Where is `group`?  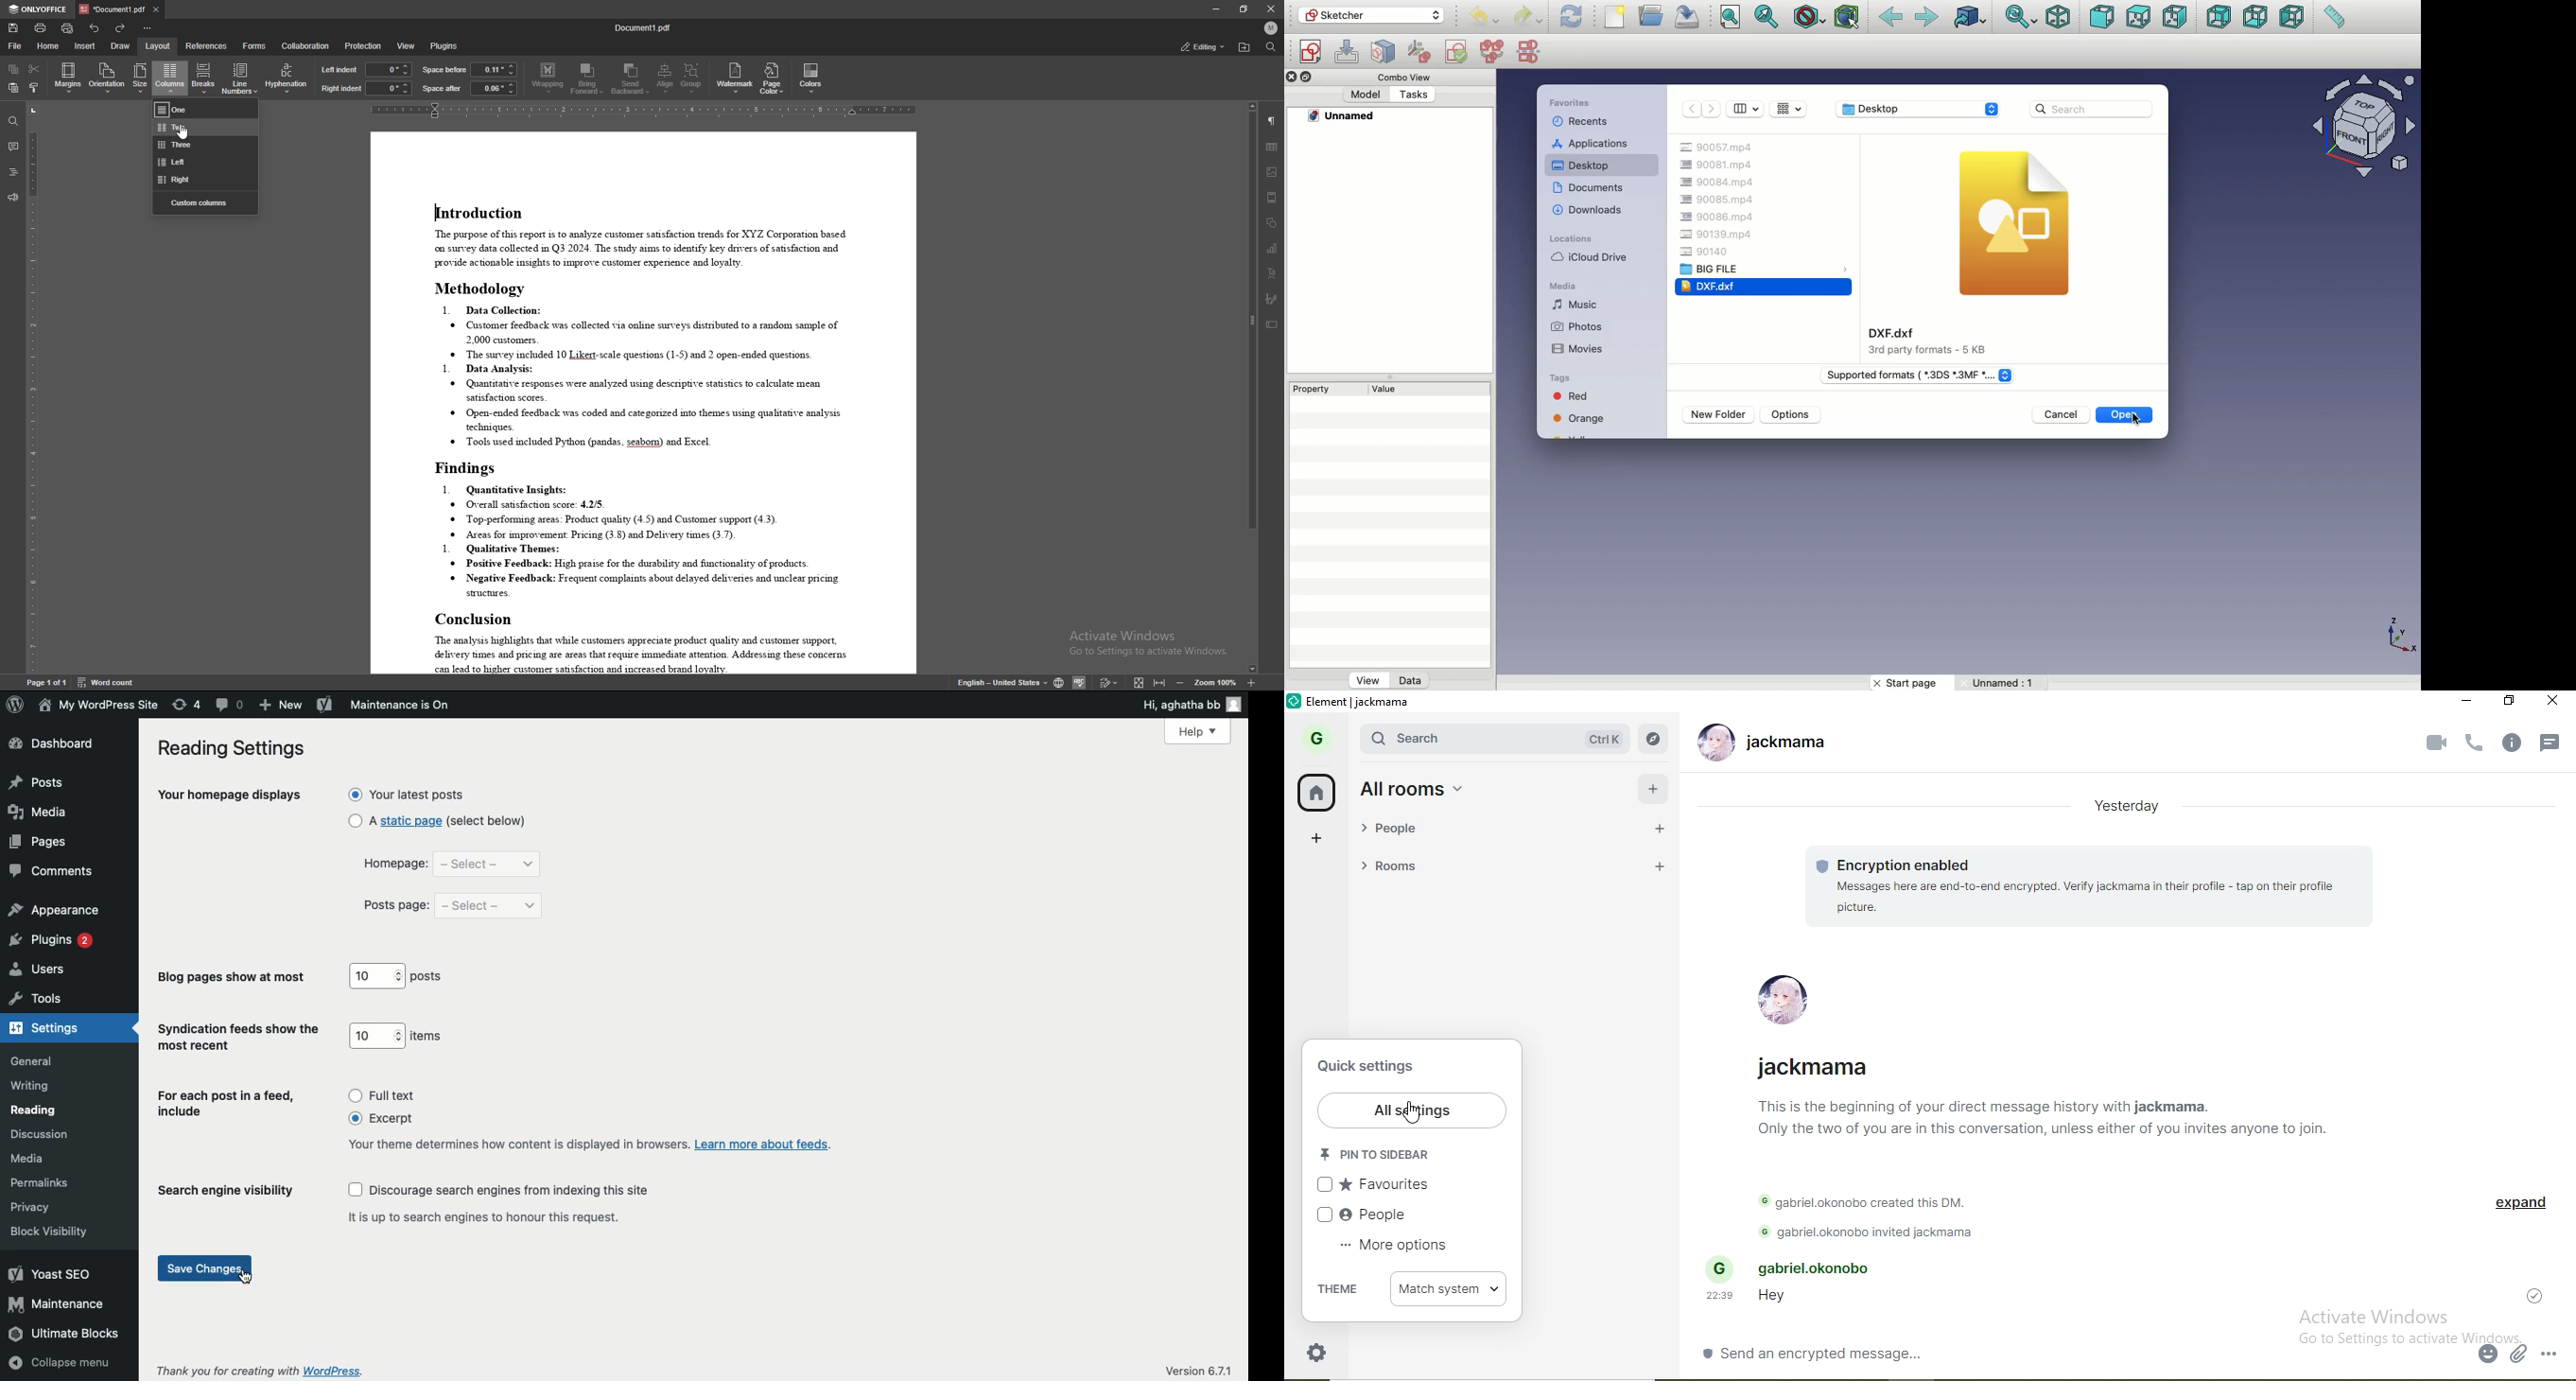 group is located at coordinates (692, 79).